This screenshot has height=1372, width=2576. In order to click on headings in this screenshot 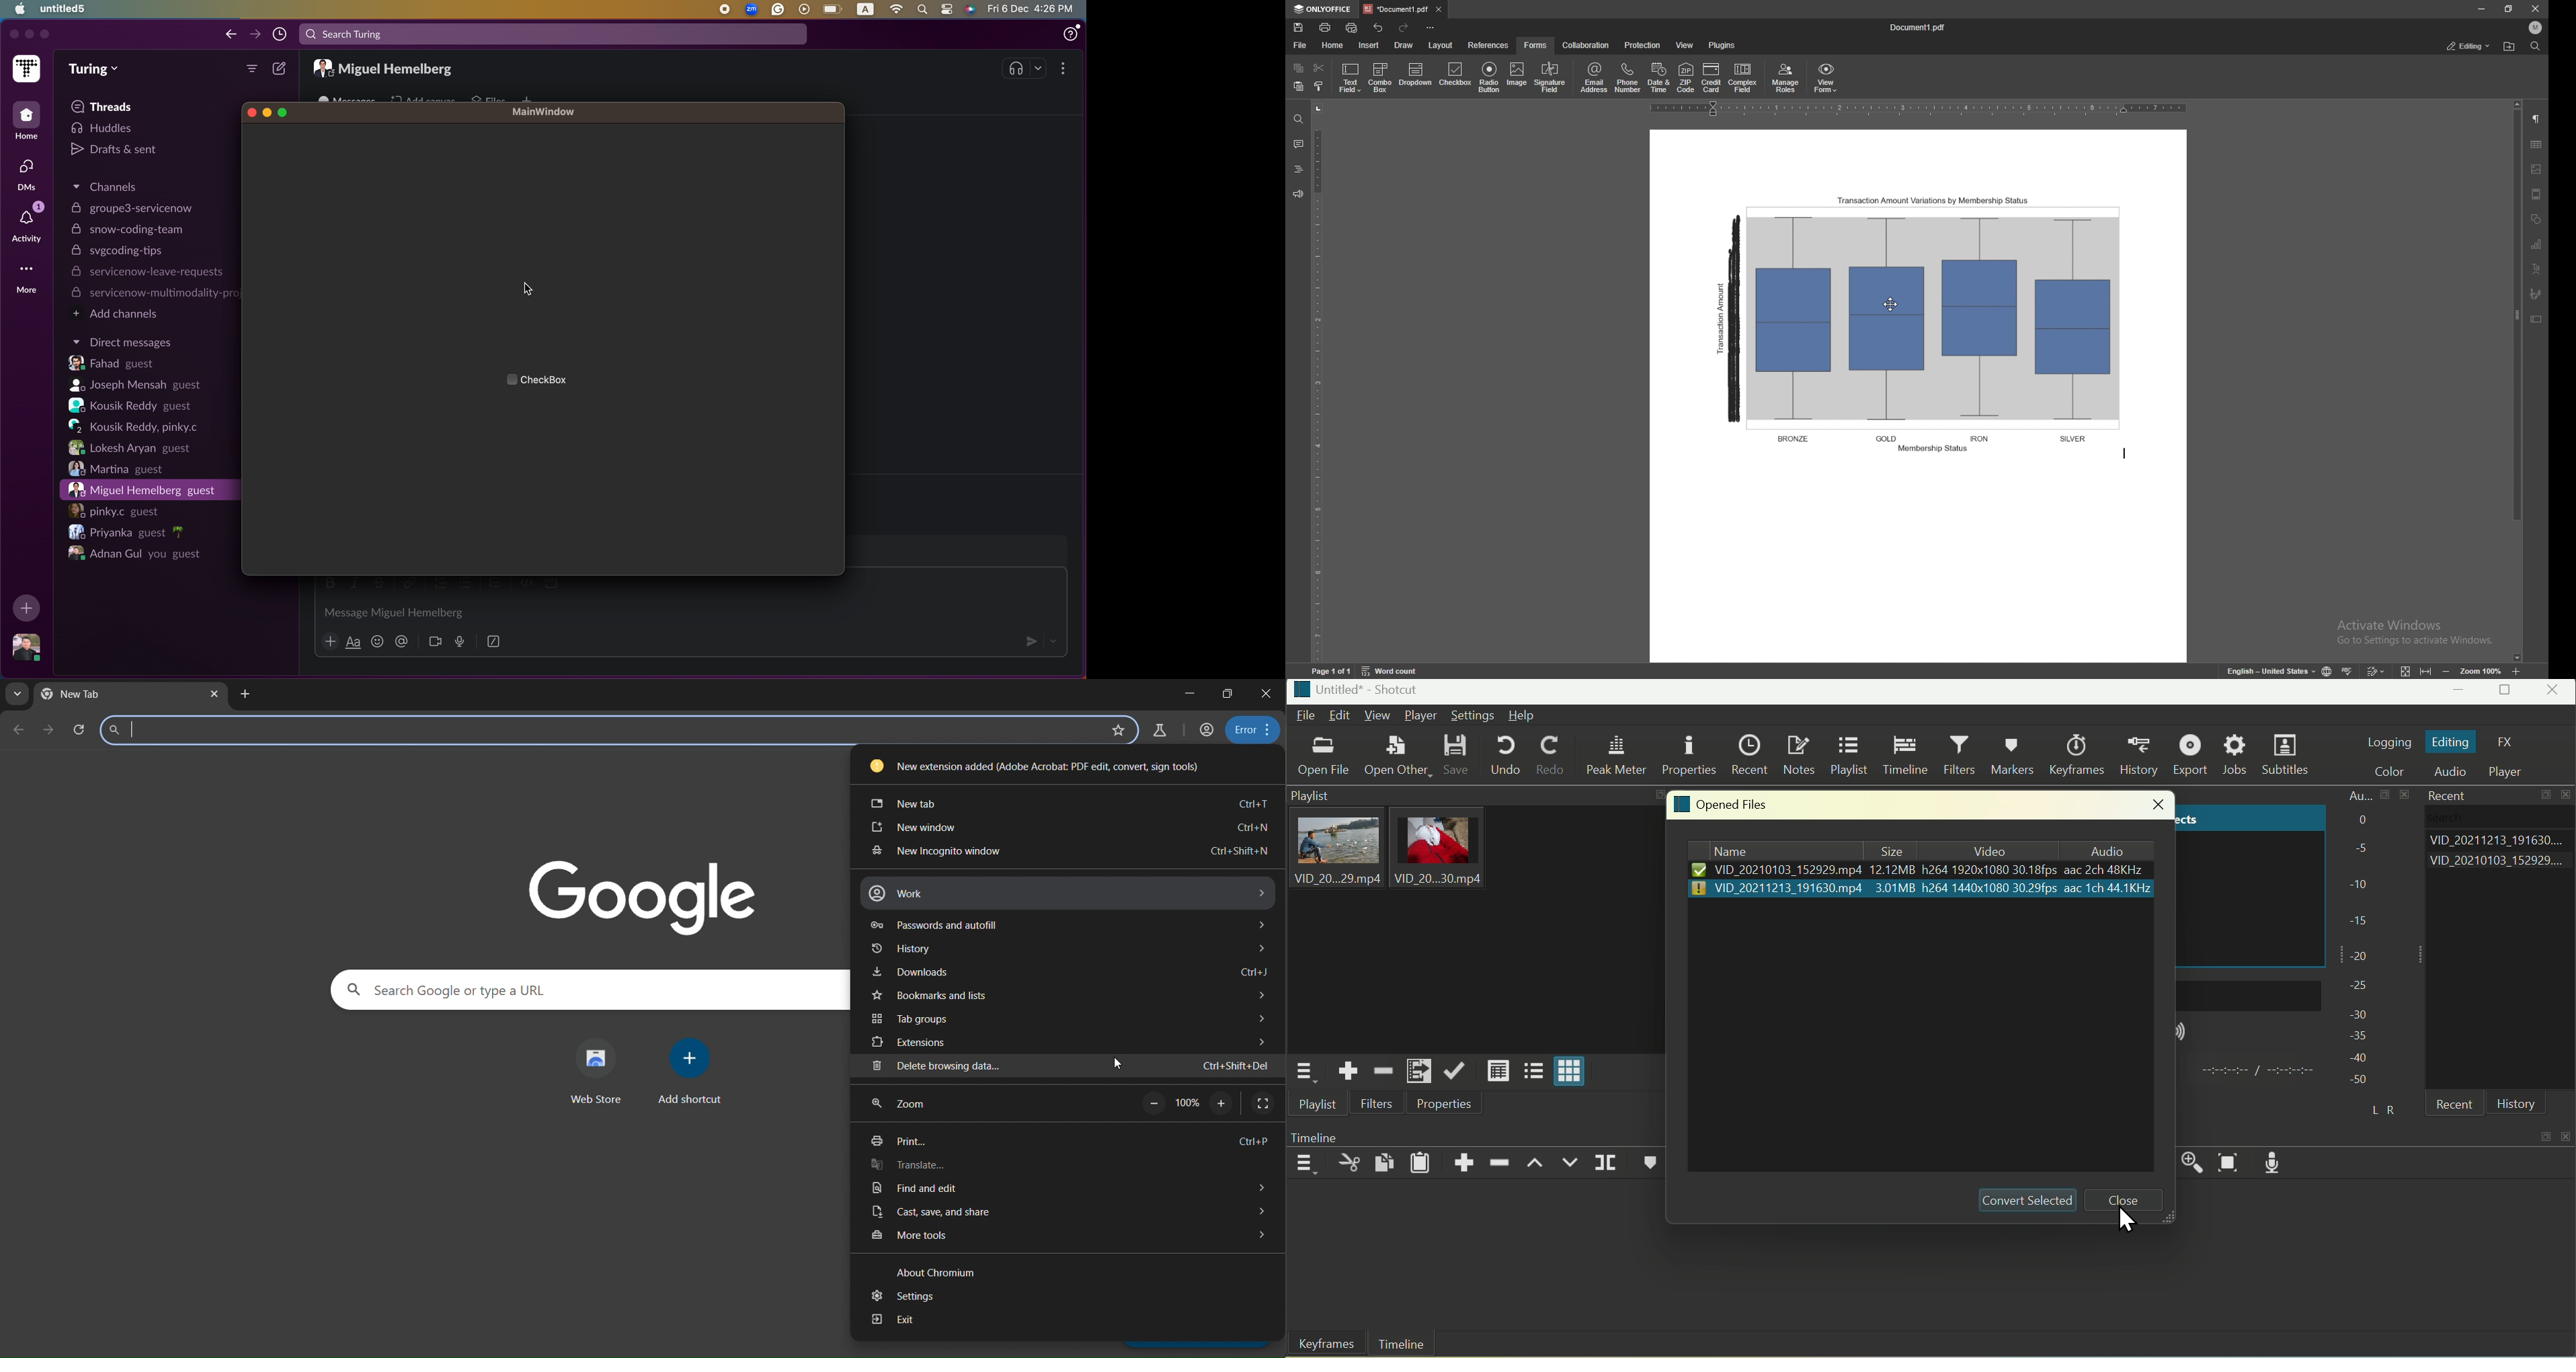, I will do `click(1298, 169)`.